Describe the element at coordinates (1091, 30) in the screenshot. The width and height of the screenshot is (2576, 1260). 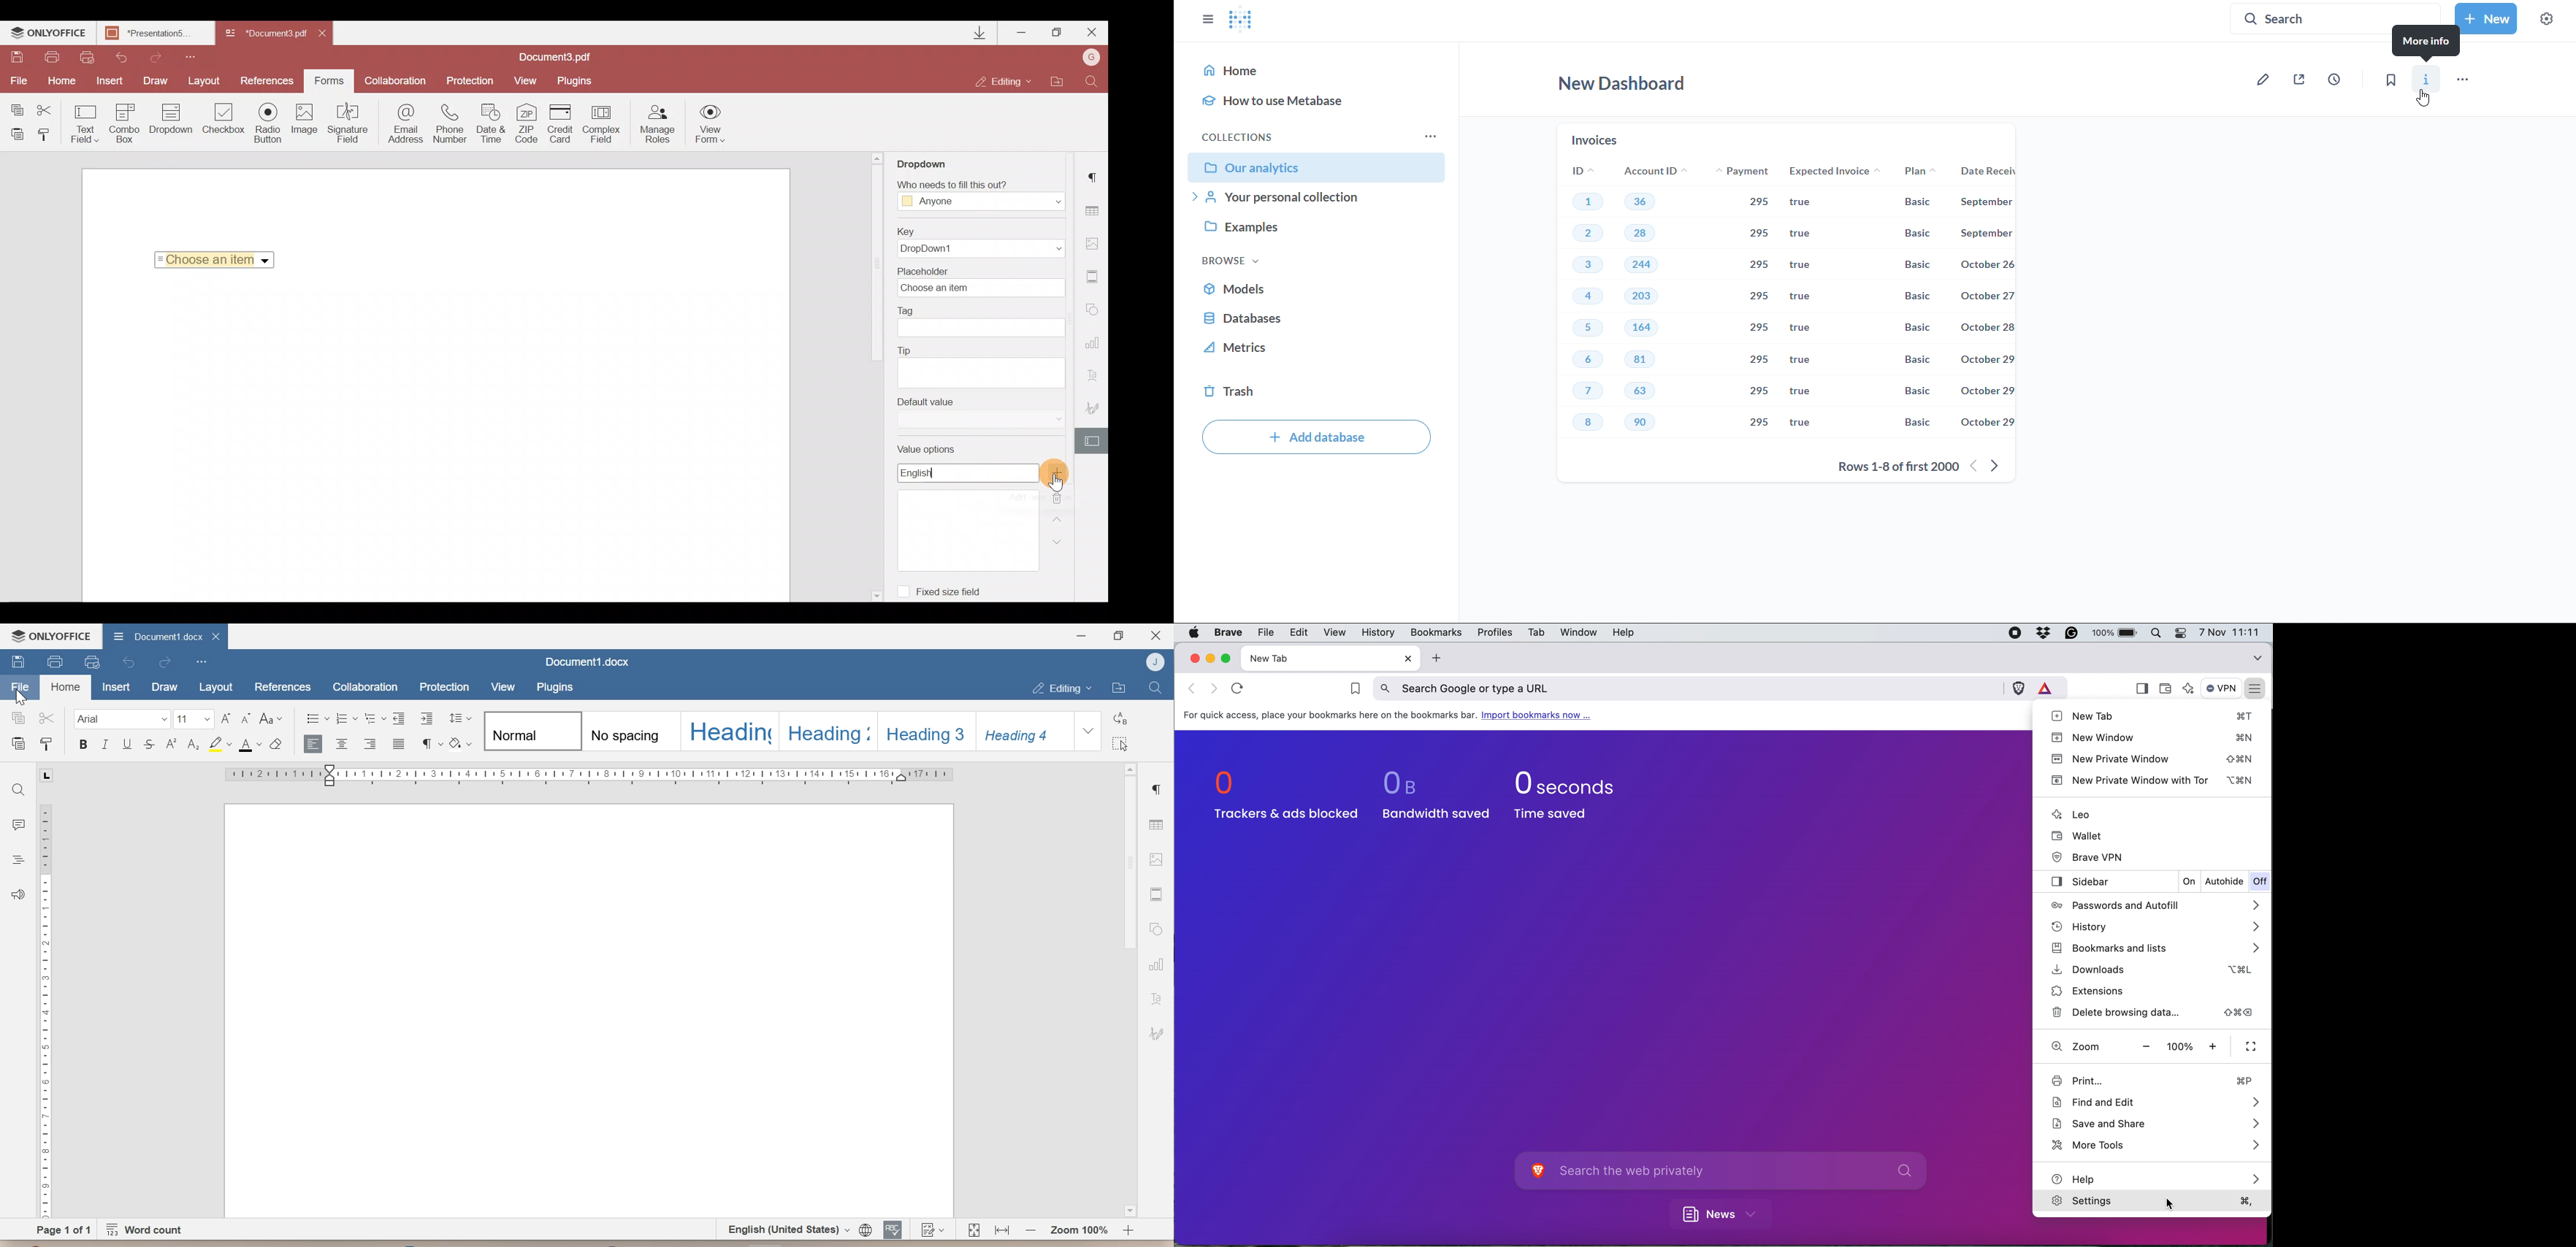
I see `Close` at that location.